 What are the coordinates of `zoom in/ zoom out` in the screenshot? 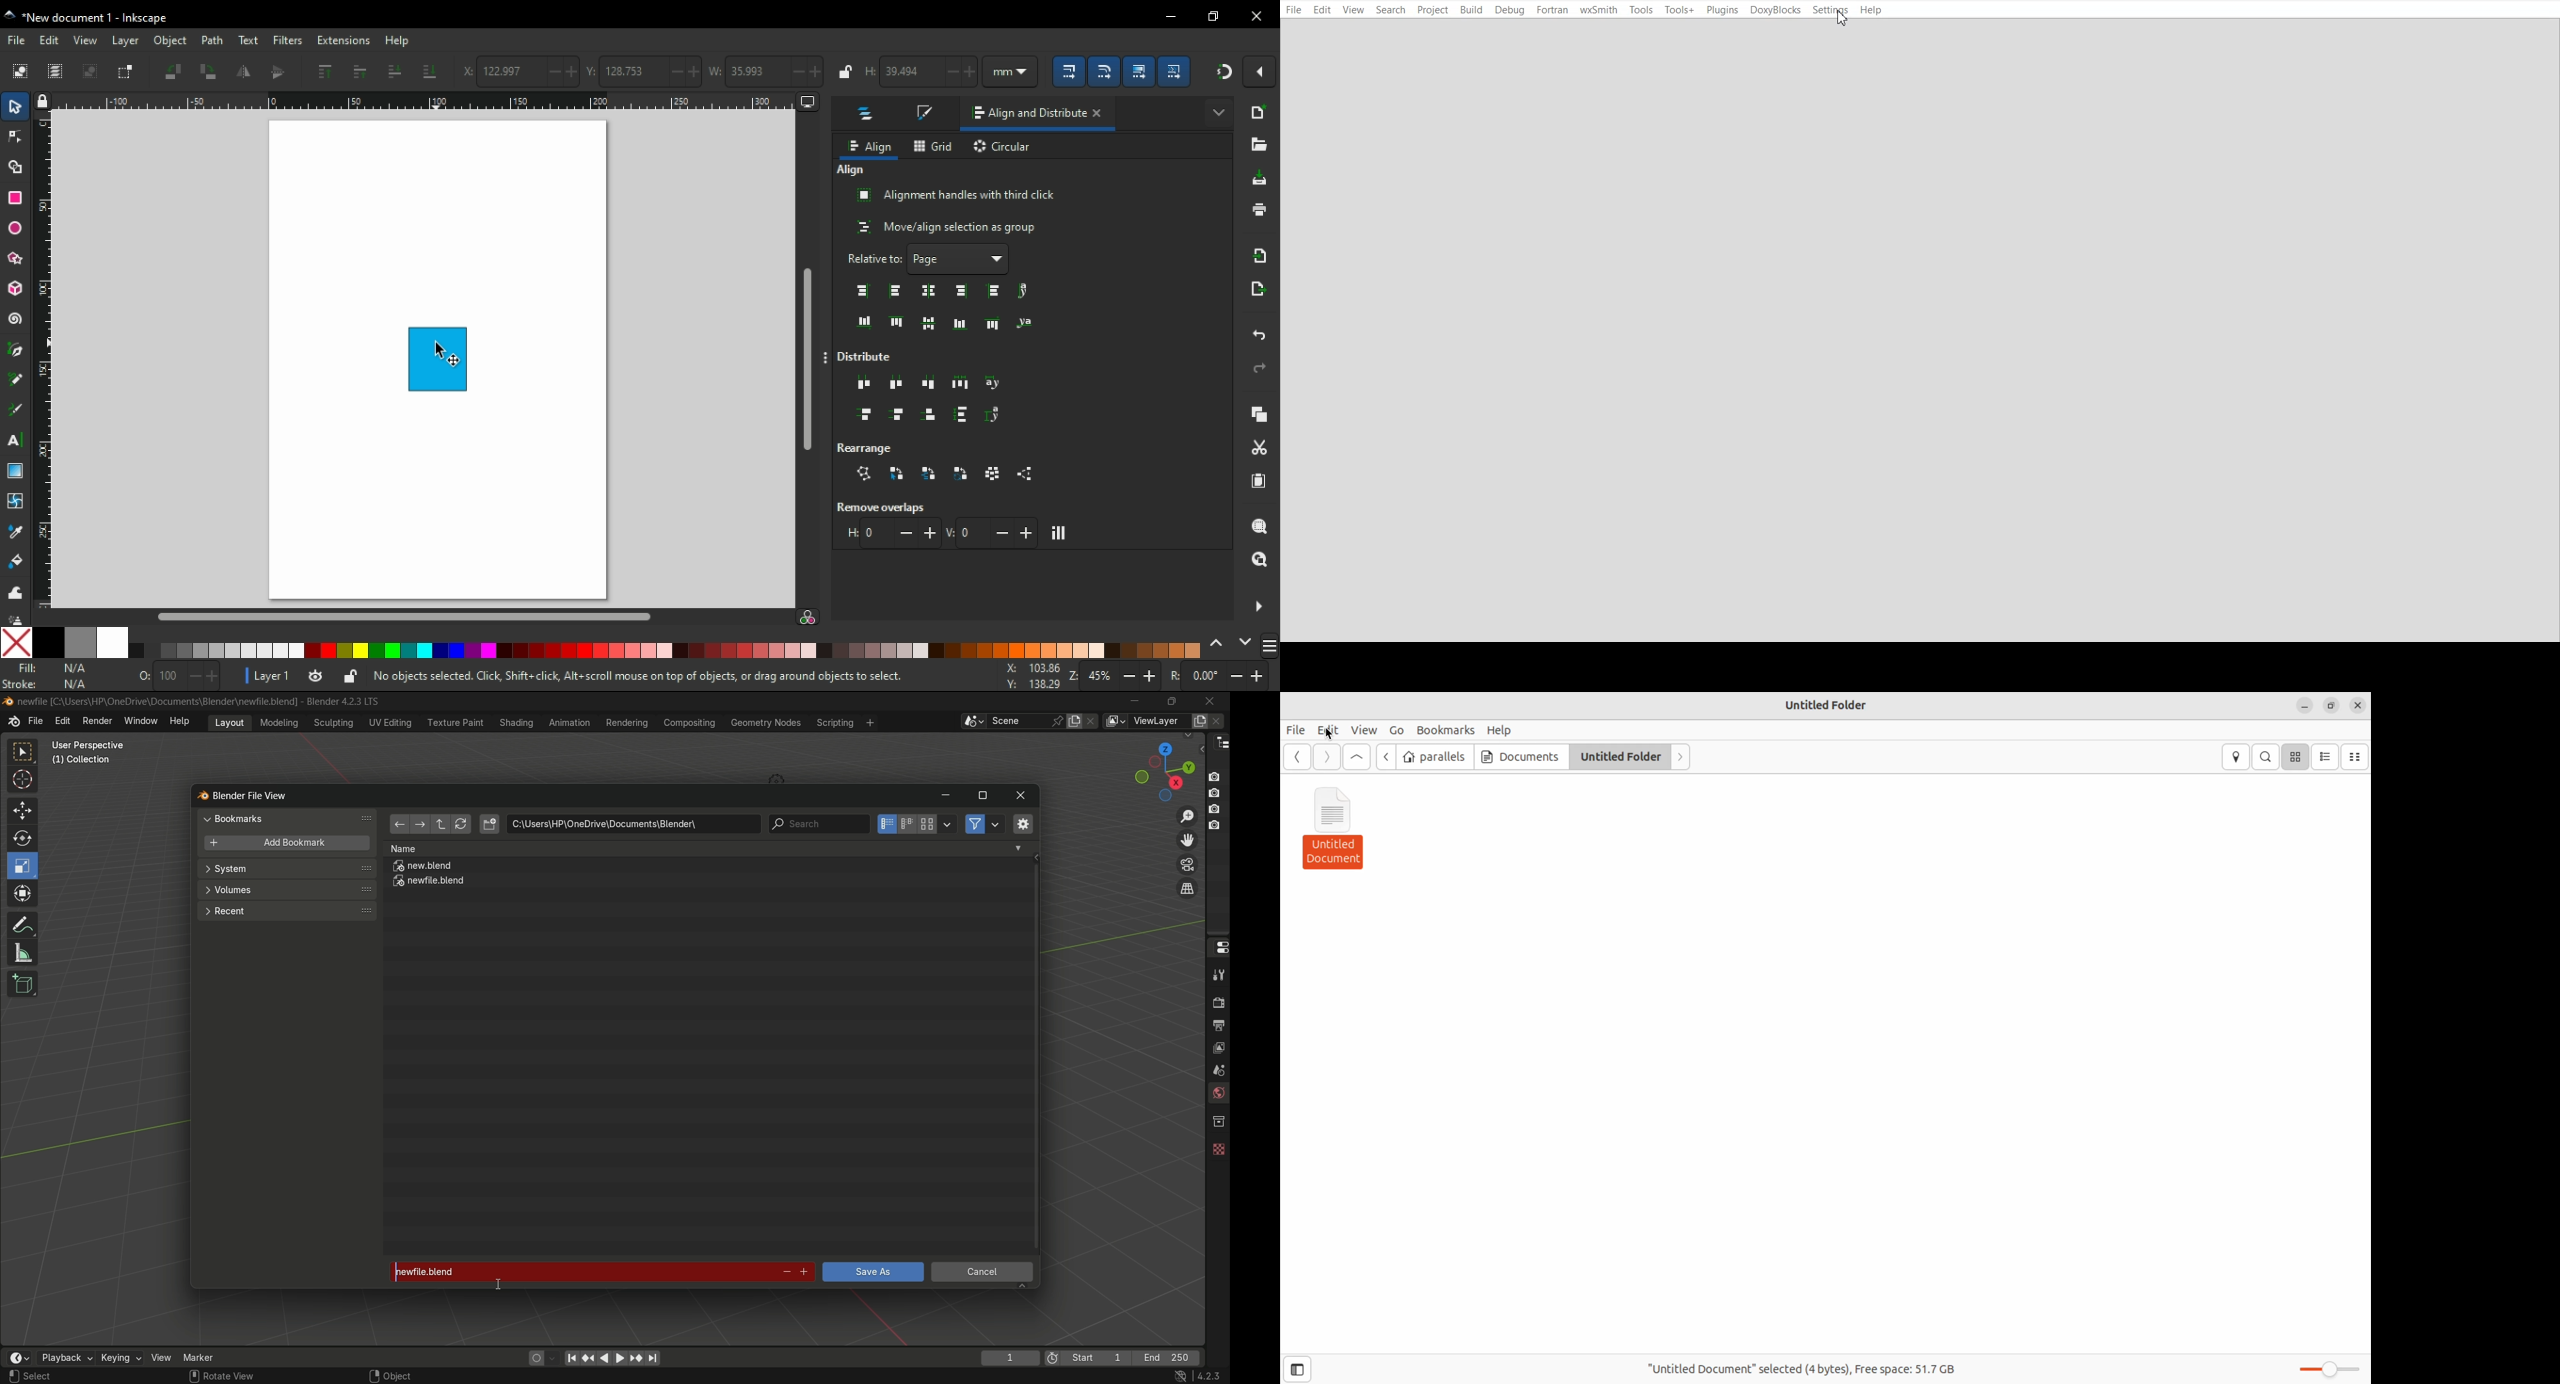 It's located at (1114, 674).